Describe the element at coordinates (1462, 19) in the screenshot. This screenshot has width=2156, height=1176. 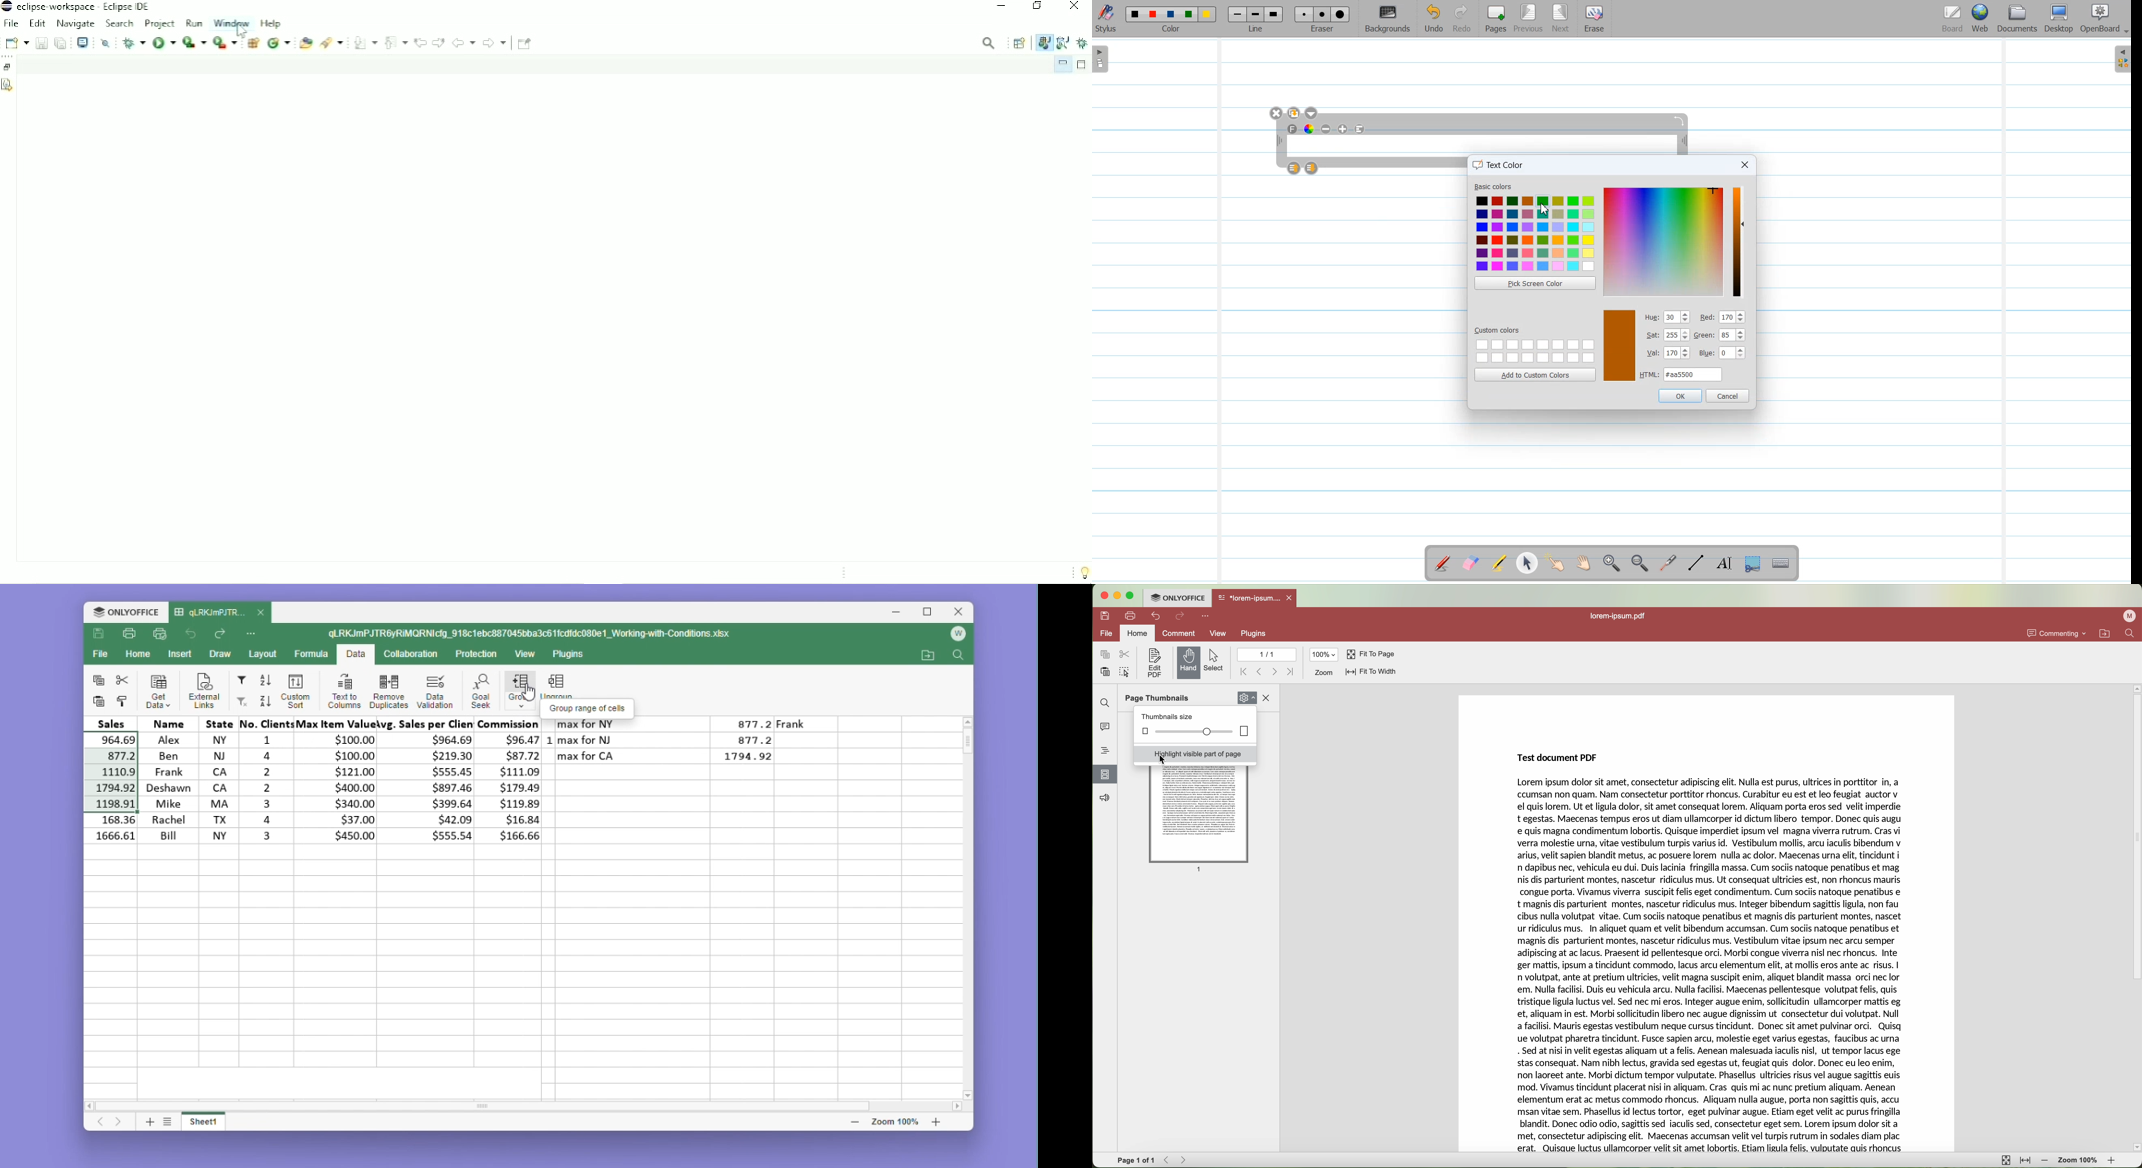
I see `Redo` at that location.